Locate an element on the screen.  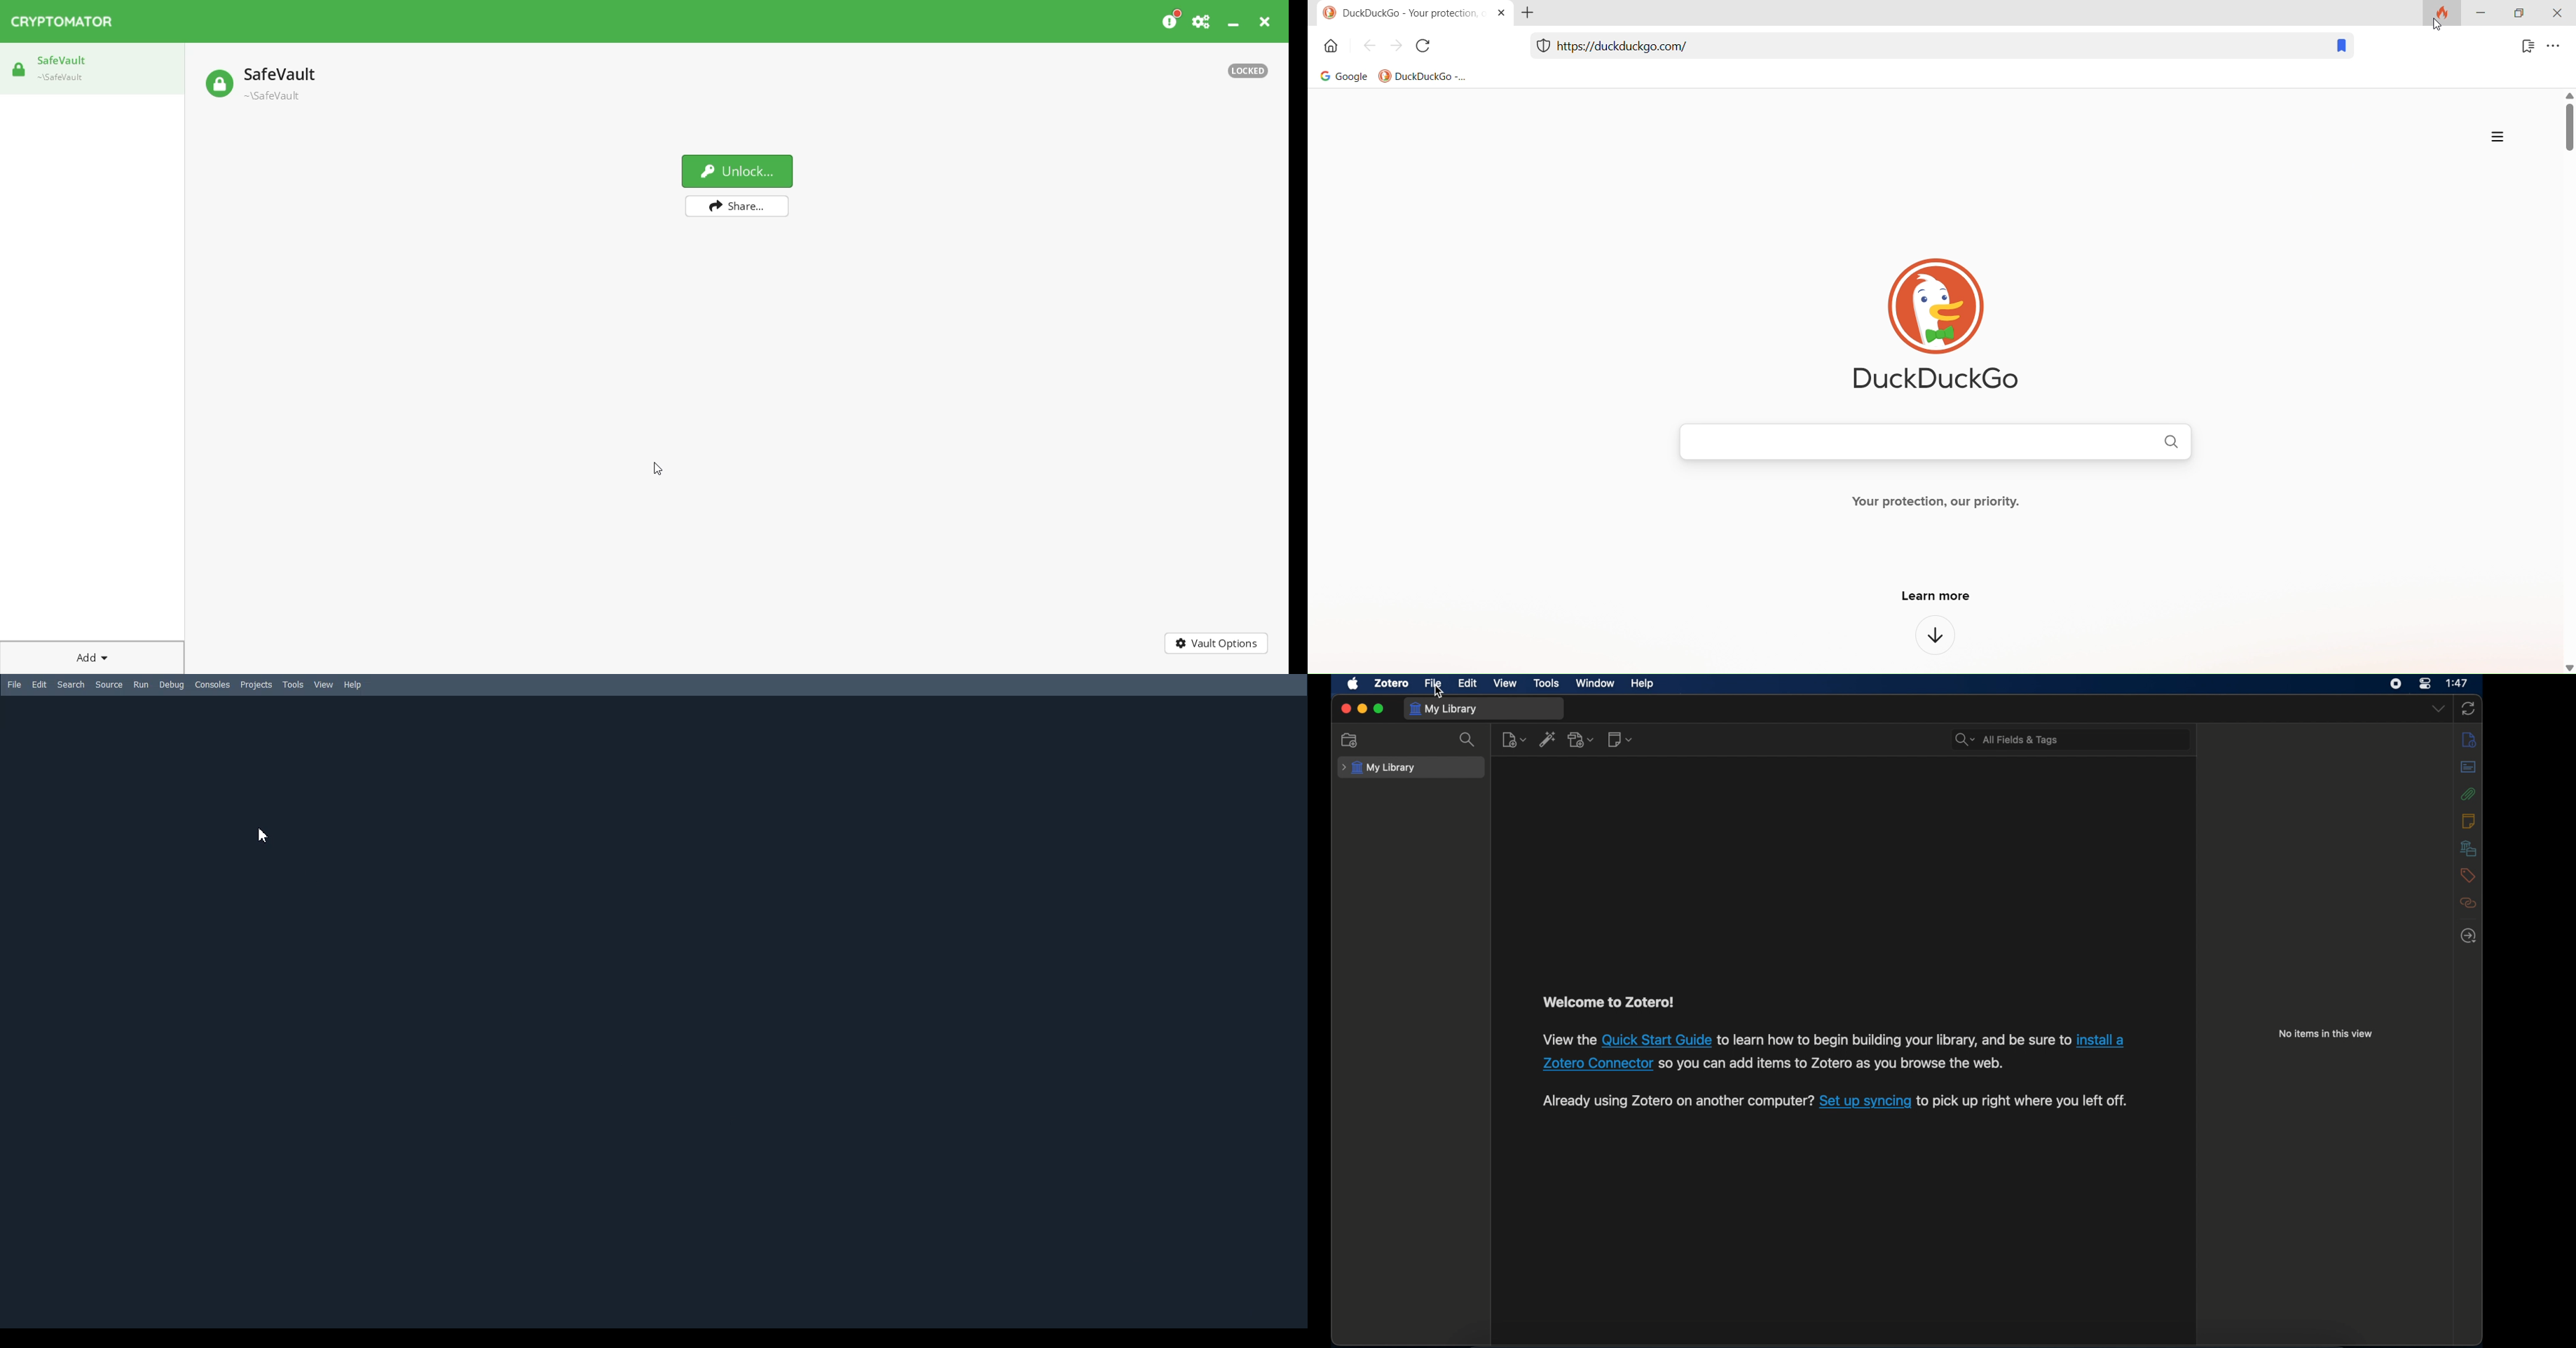
Consoles is located at coordinates (212, 684).